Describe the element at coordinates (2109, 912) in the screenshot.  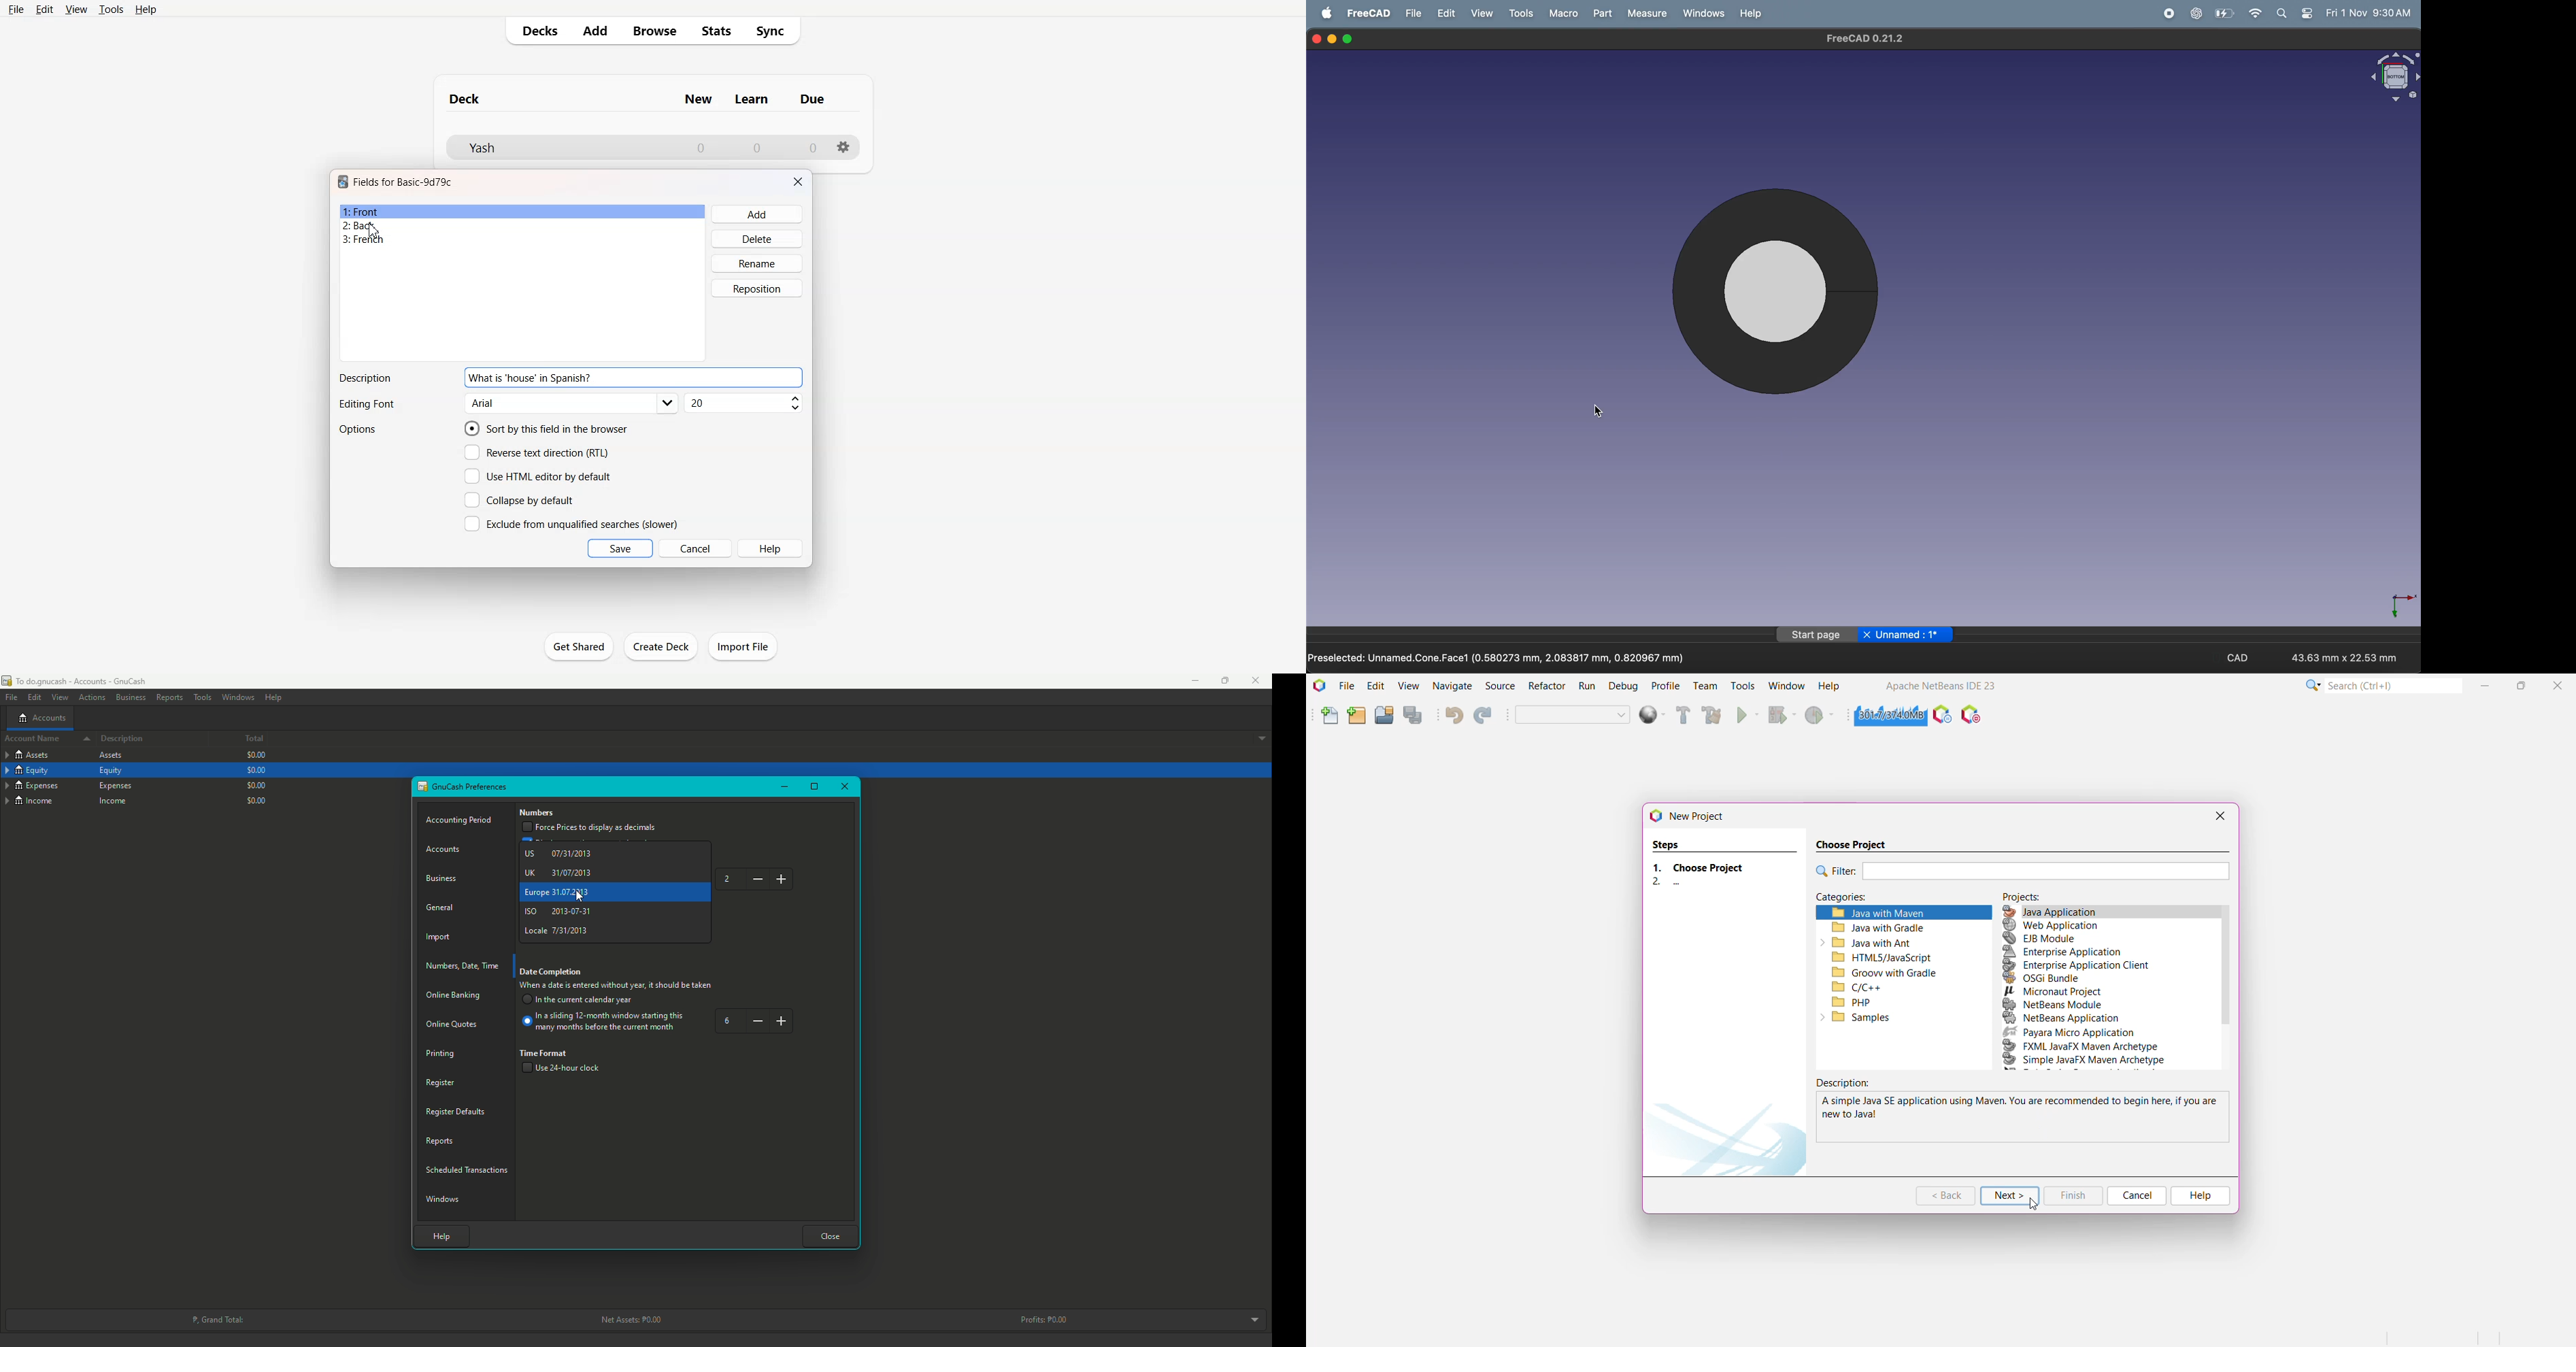
I see `Java Application` at that location.